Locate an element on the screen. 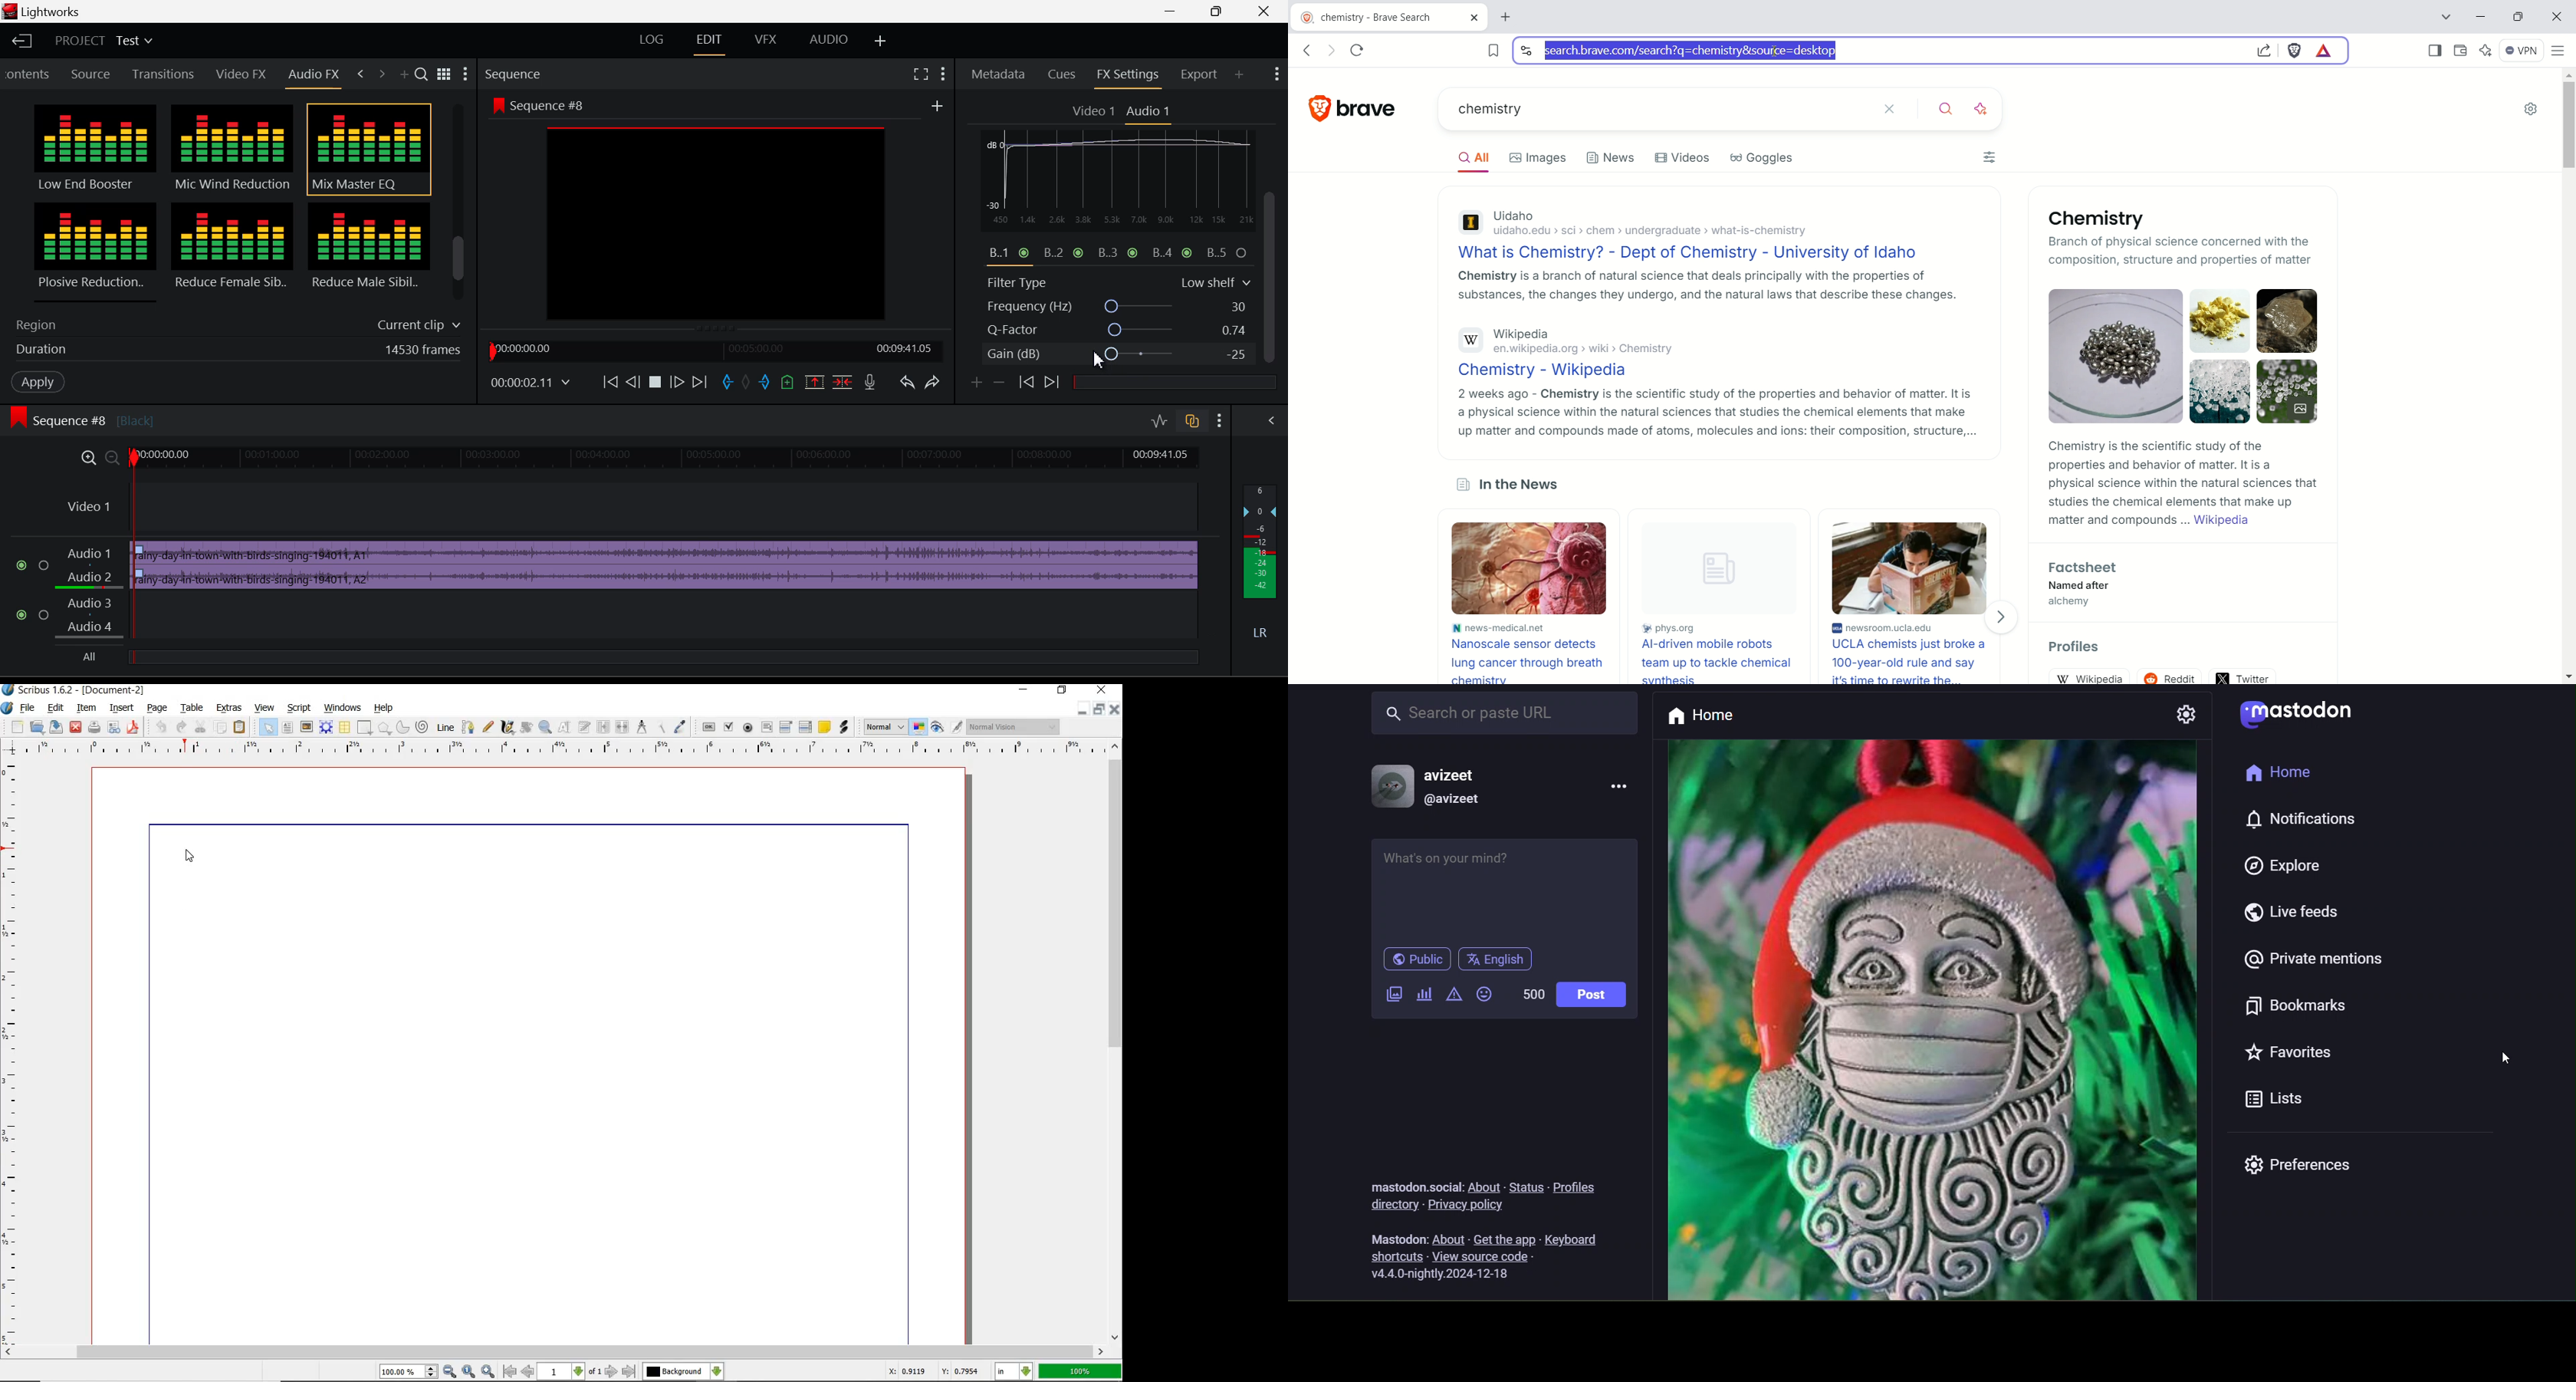  remove keyframe is located at coordinates (1003, 383).